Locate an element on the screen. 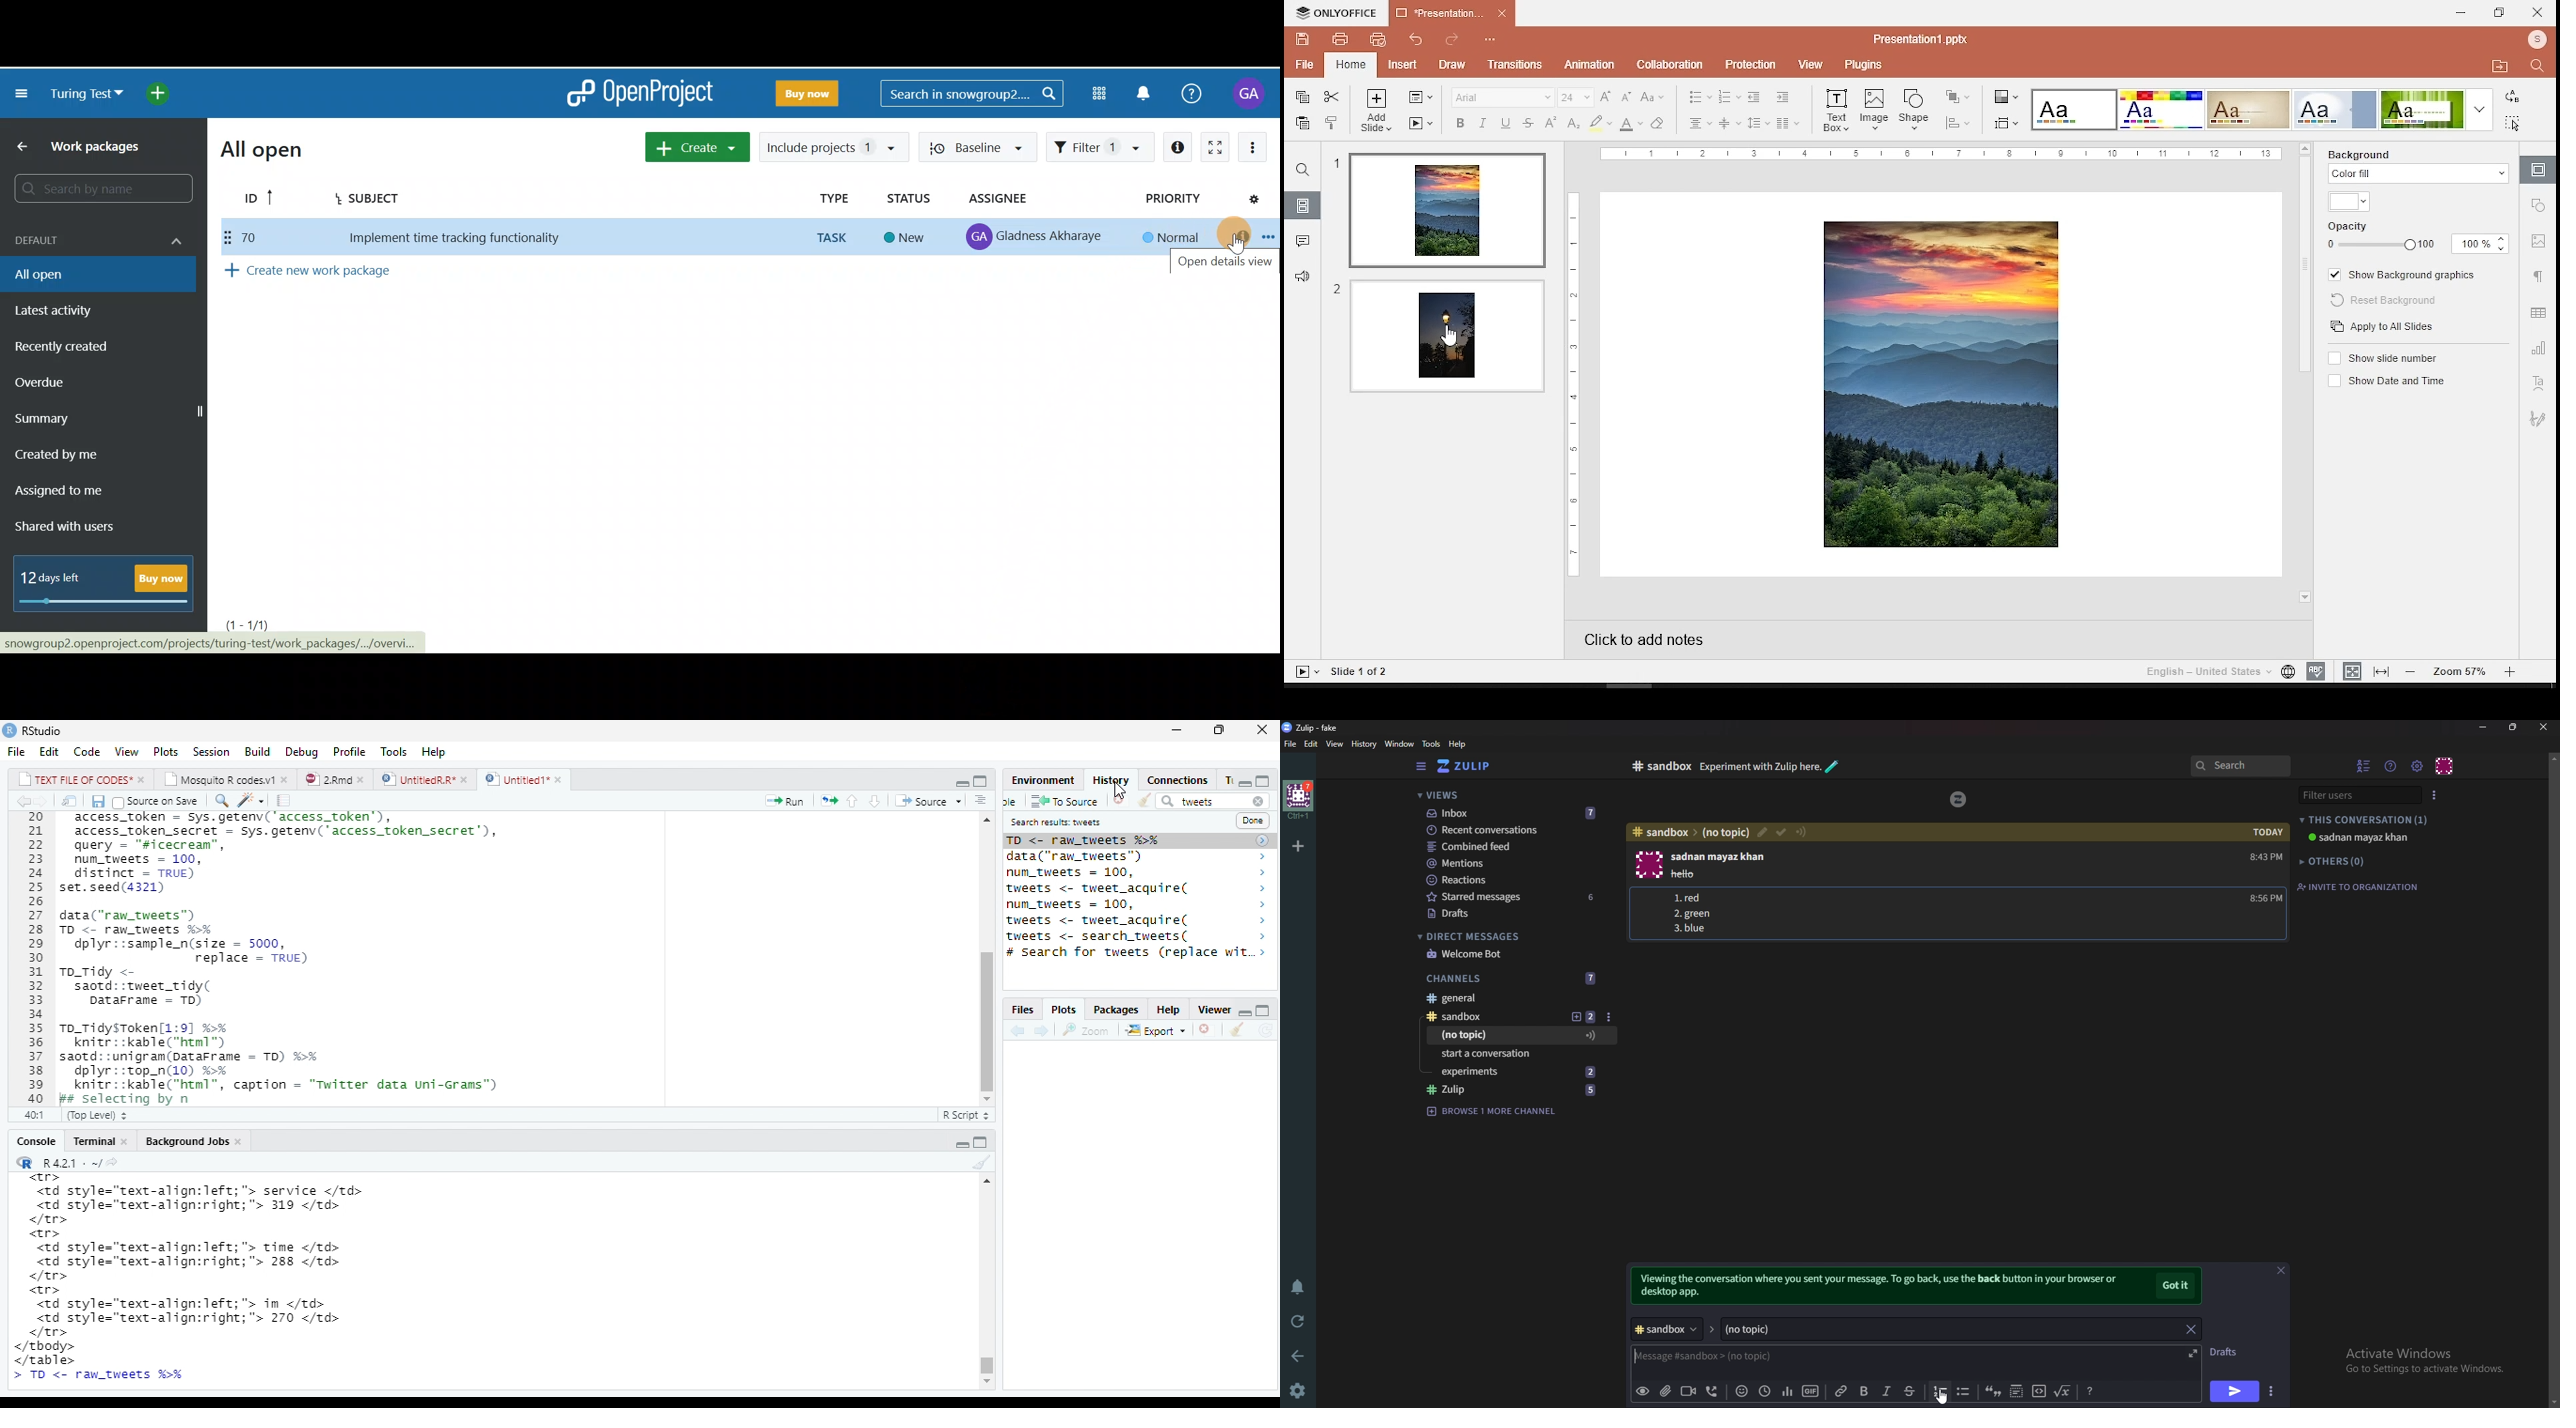  Send options is located at coordinates (2270, 1393).